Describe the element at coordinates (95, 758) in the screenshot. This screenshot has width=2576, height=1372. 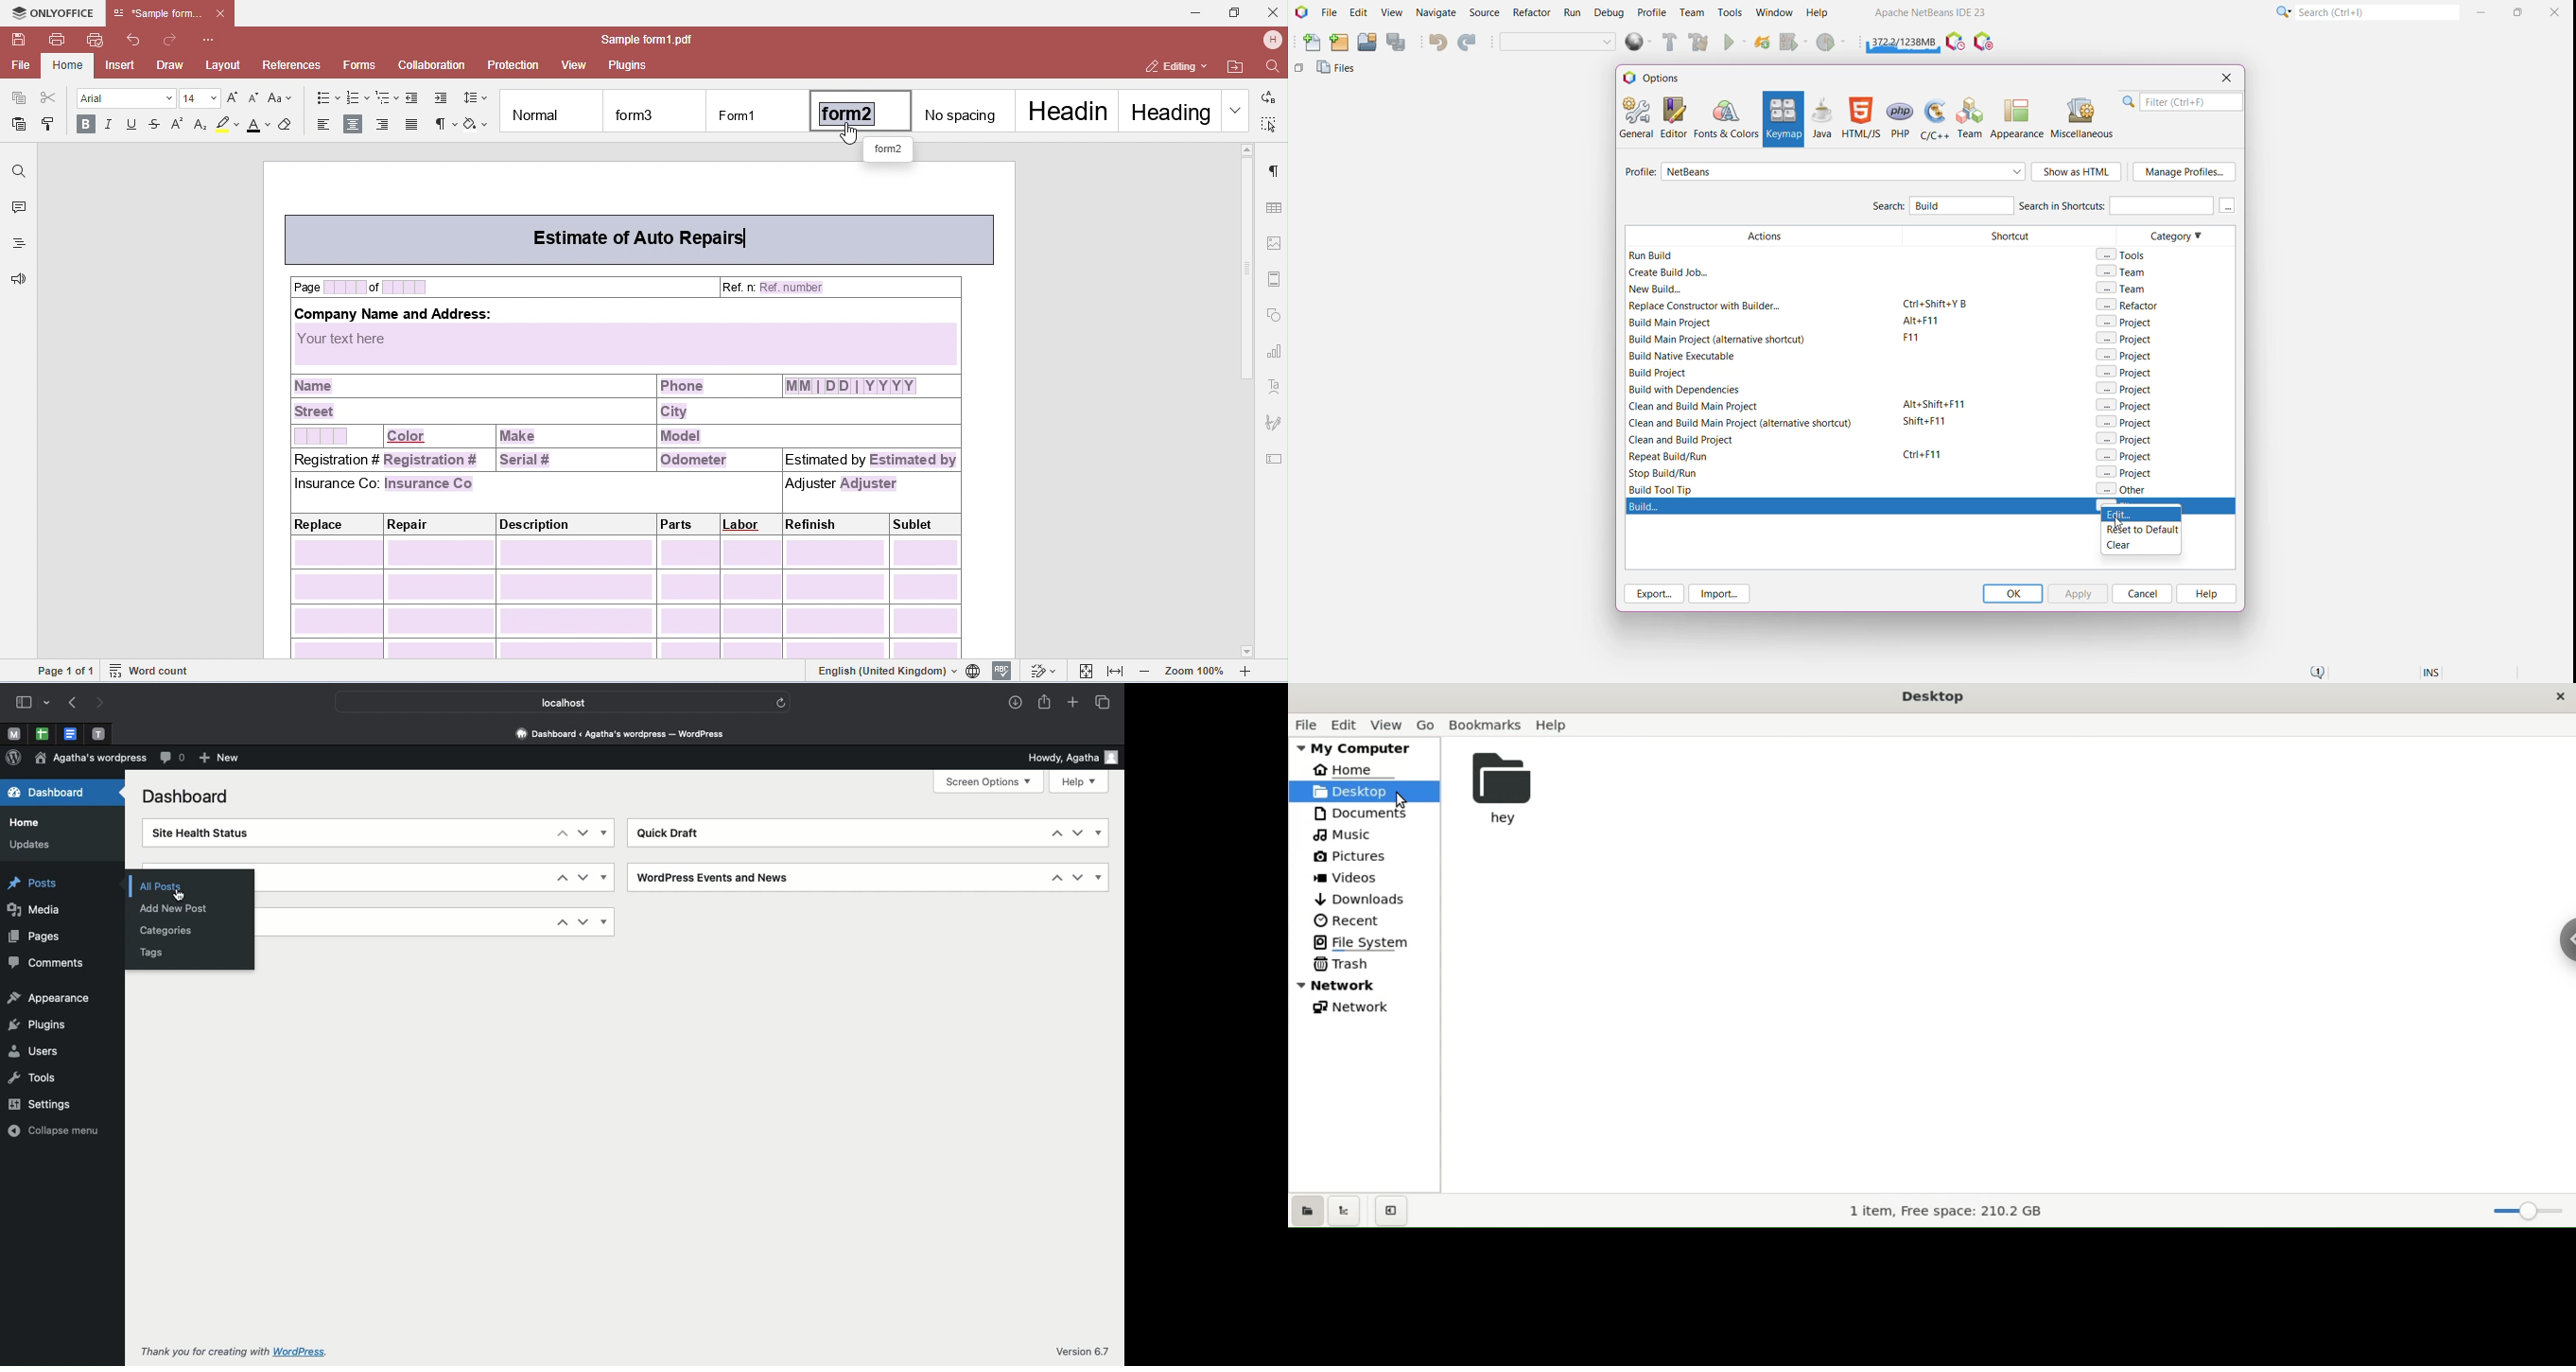
I see `Name of Wordpress` at that location.